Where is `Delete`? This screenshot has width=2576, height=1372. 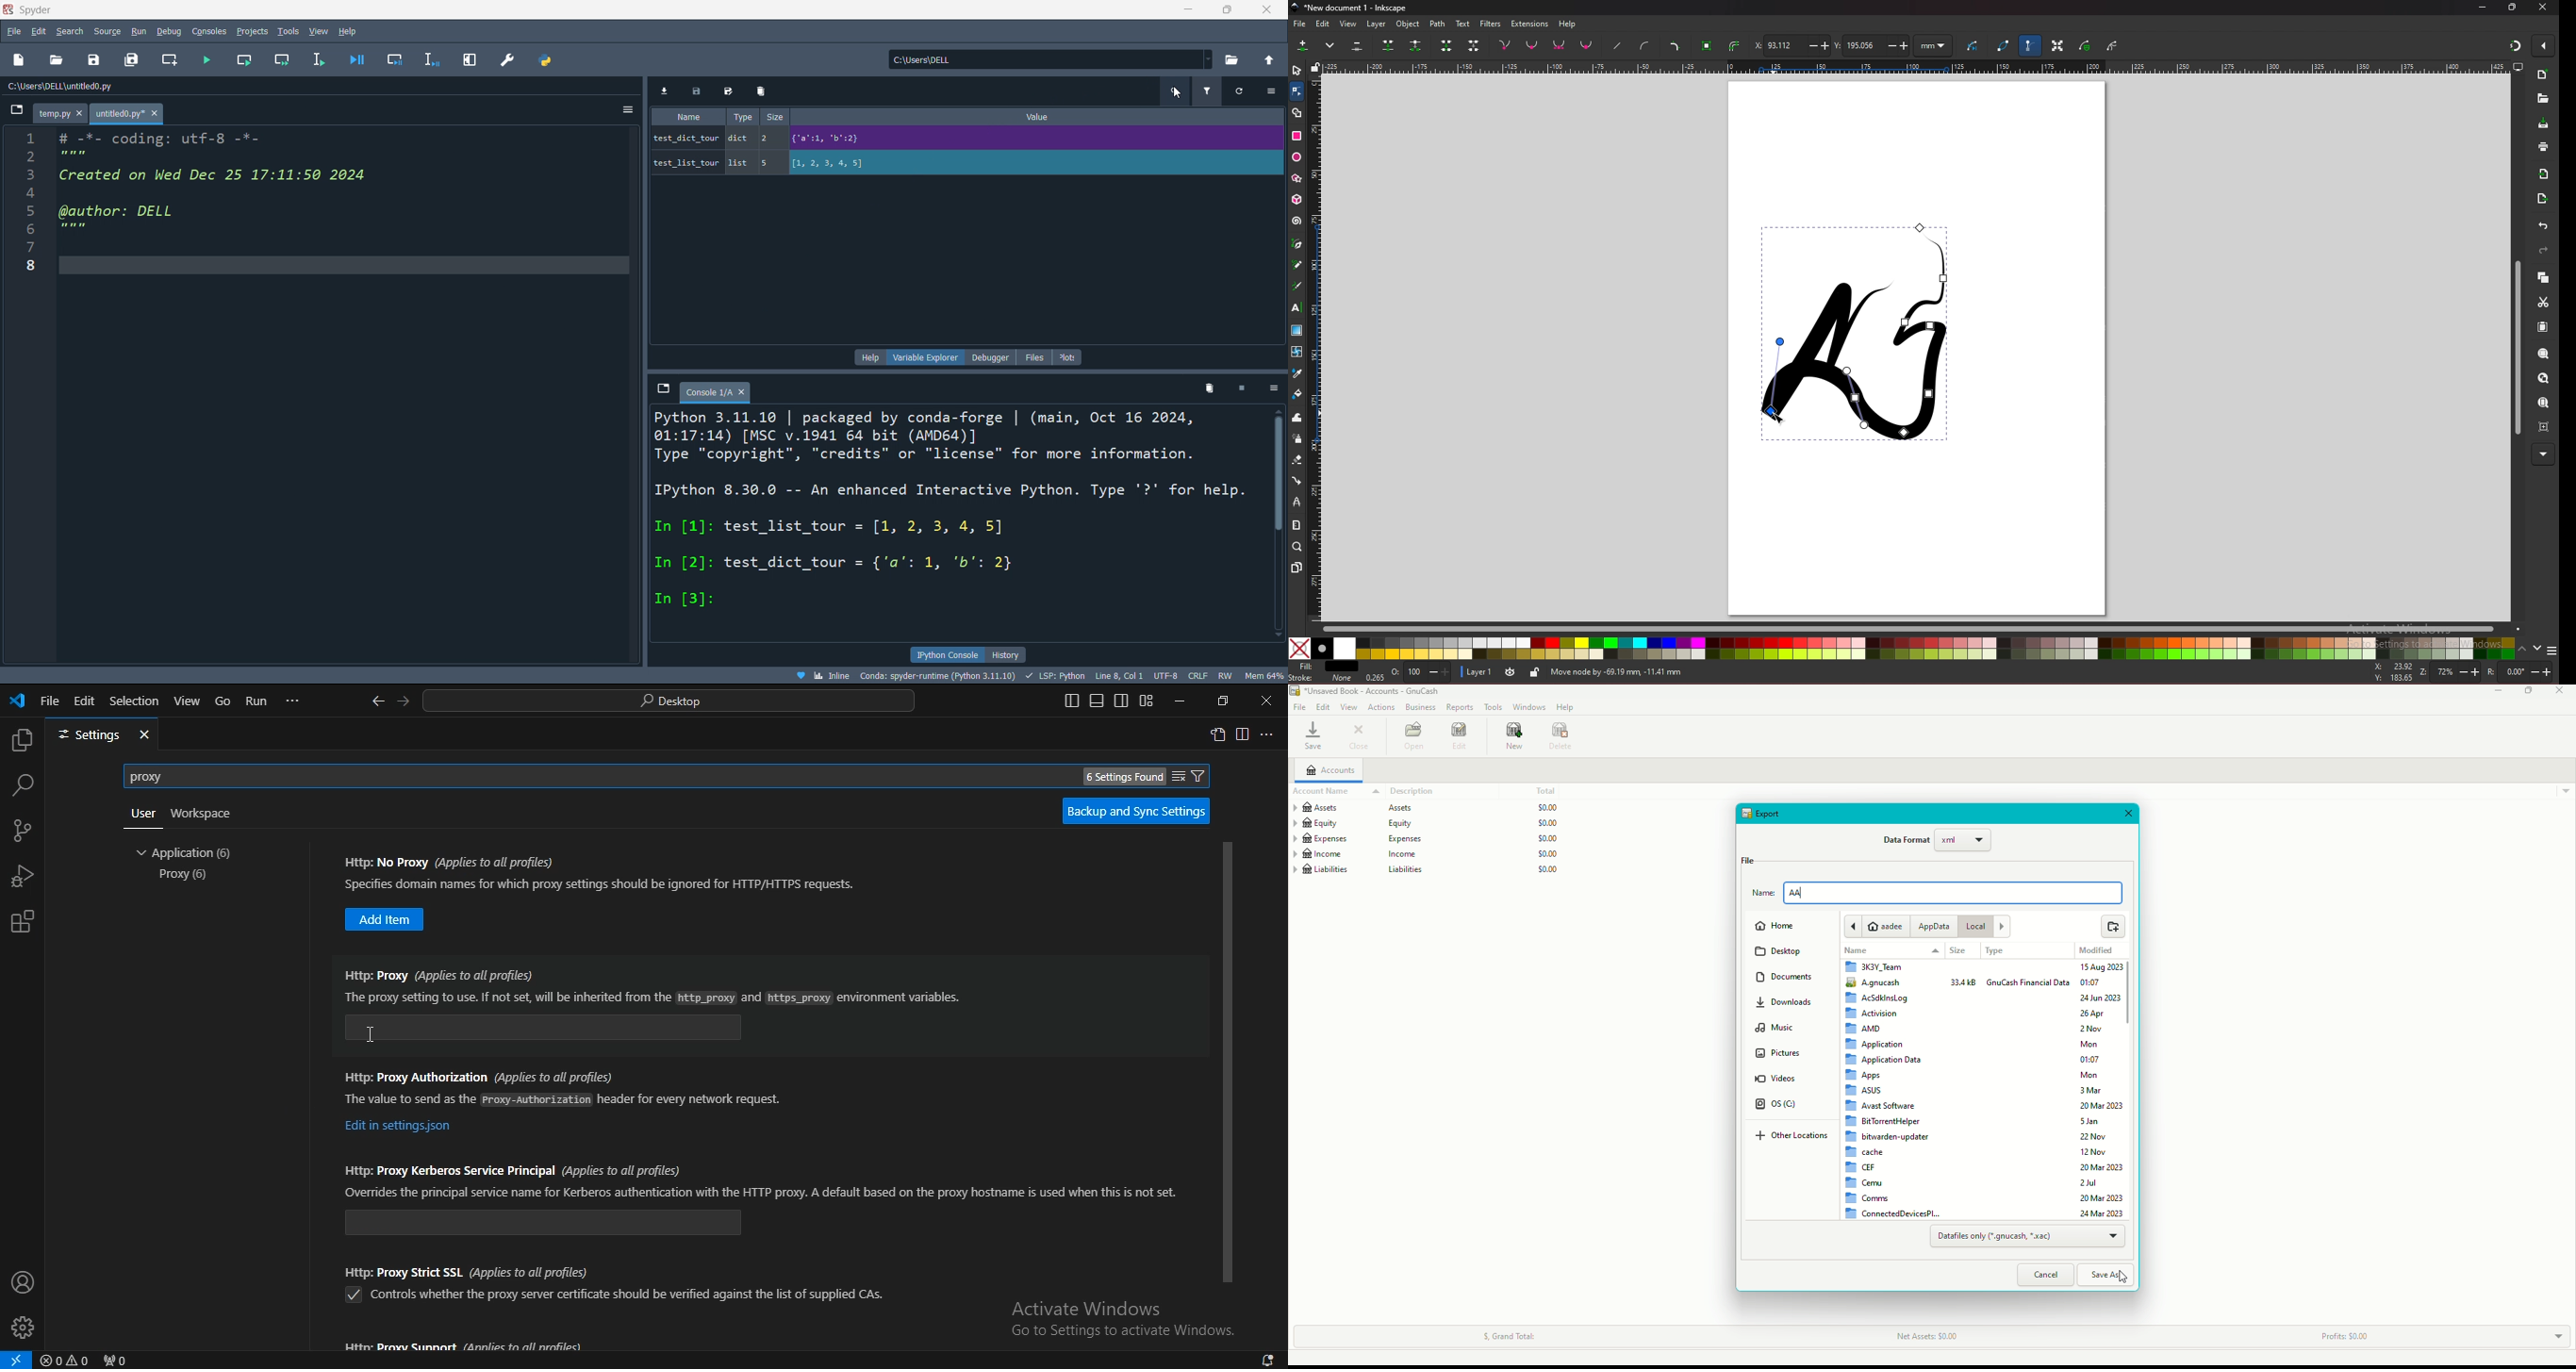 Delete is located at coordinates (1564, 737).